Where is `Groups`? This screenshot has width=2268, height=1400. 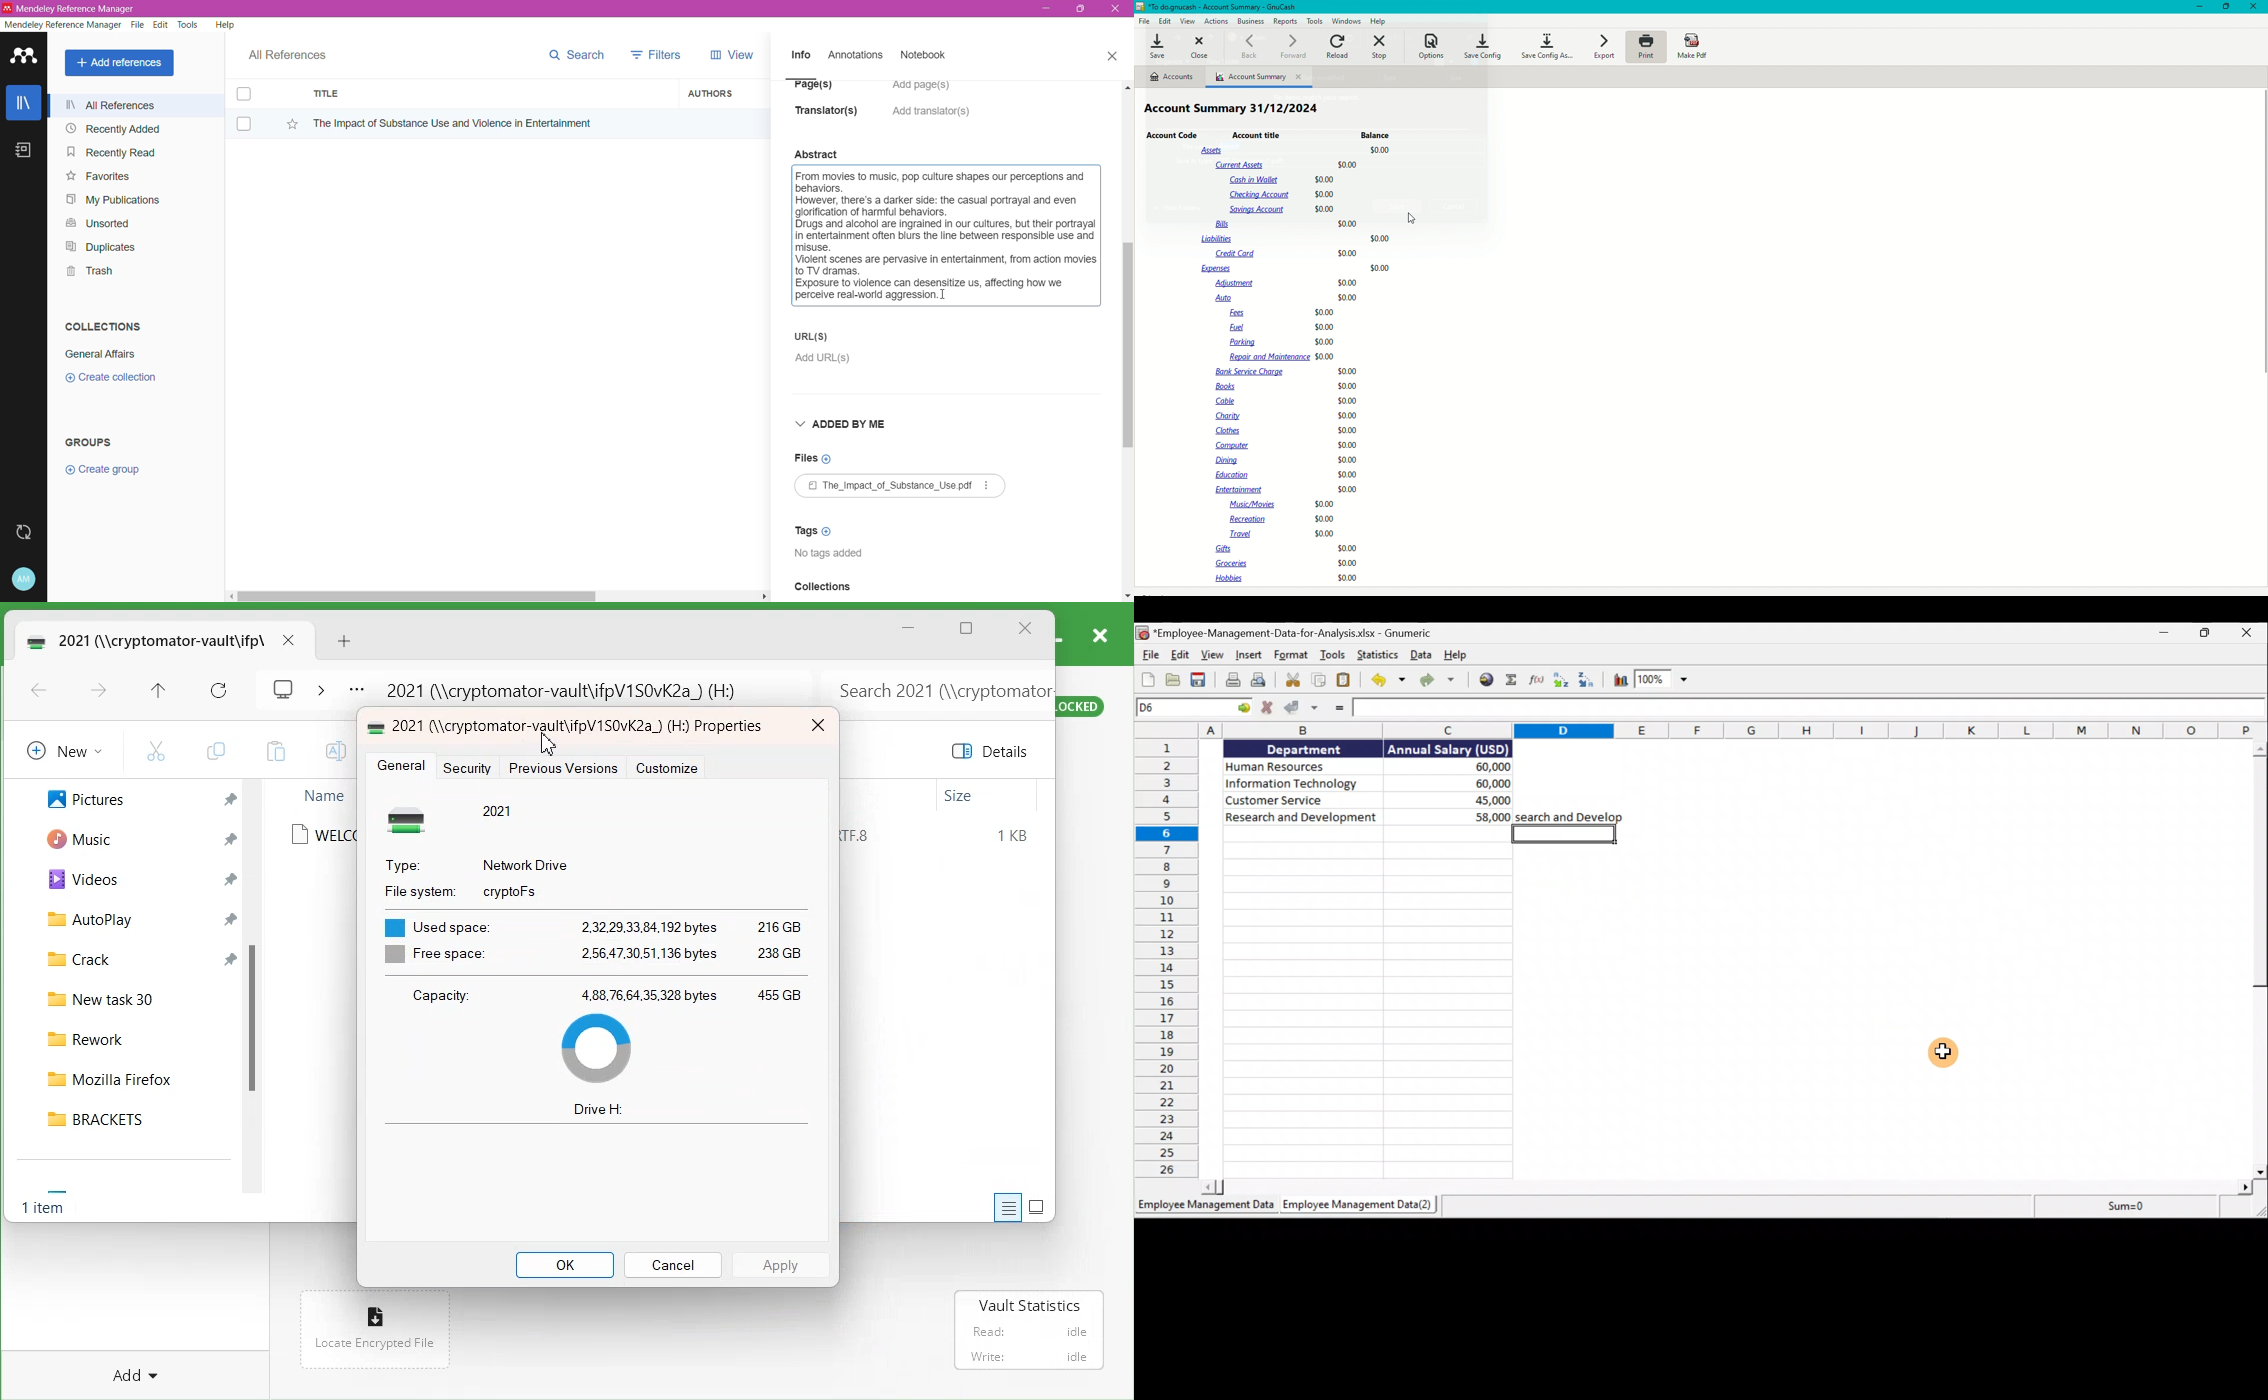
Groups is located at coordinates (93, 442).